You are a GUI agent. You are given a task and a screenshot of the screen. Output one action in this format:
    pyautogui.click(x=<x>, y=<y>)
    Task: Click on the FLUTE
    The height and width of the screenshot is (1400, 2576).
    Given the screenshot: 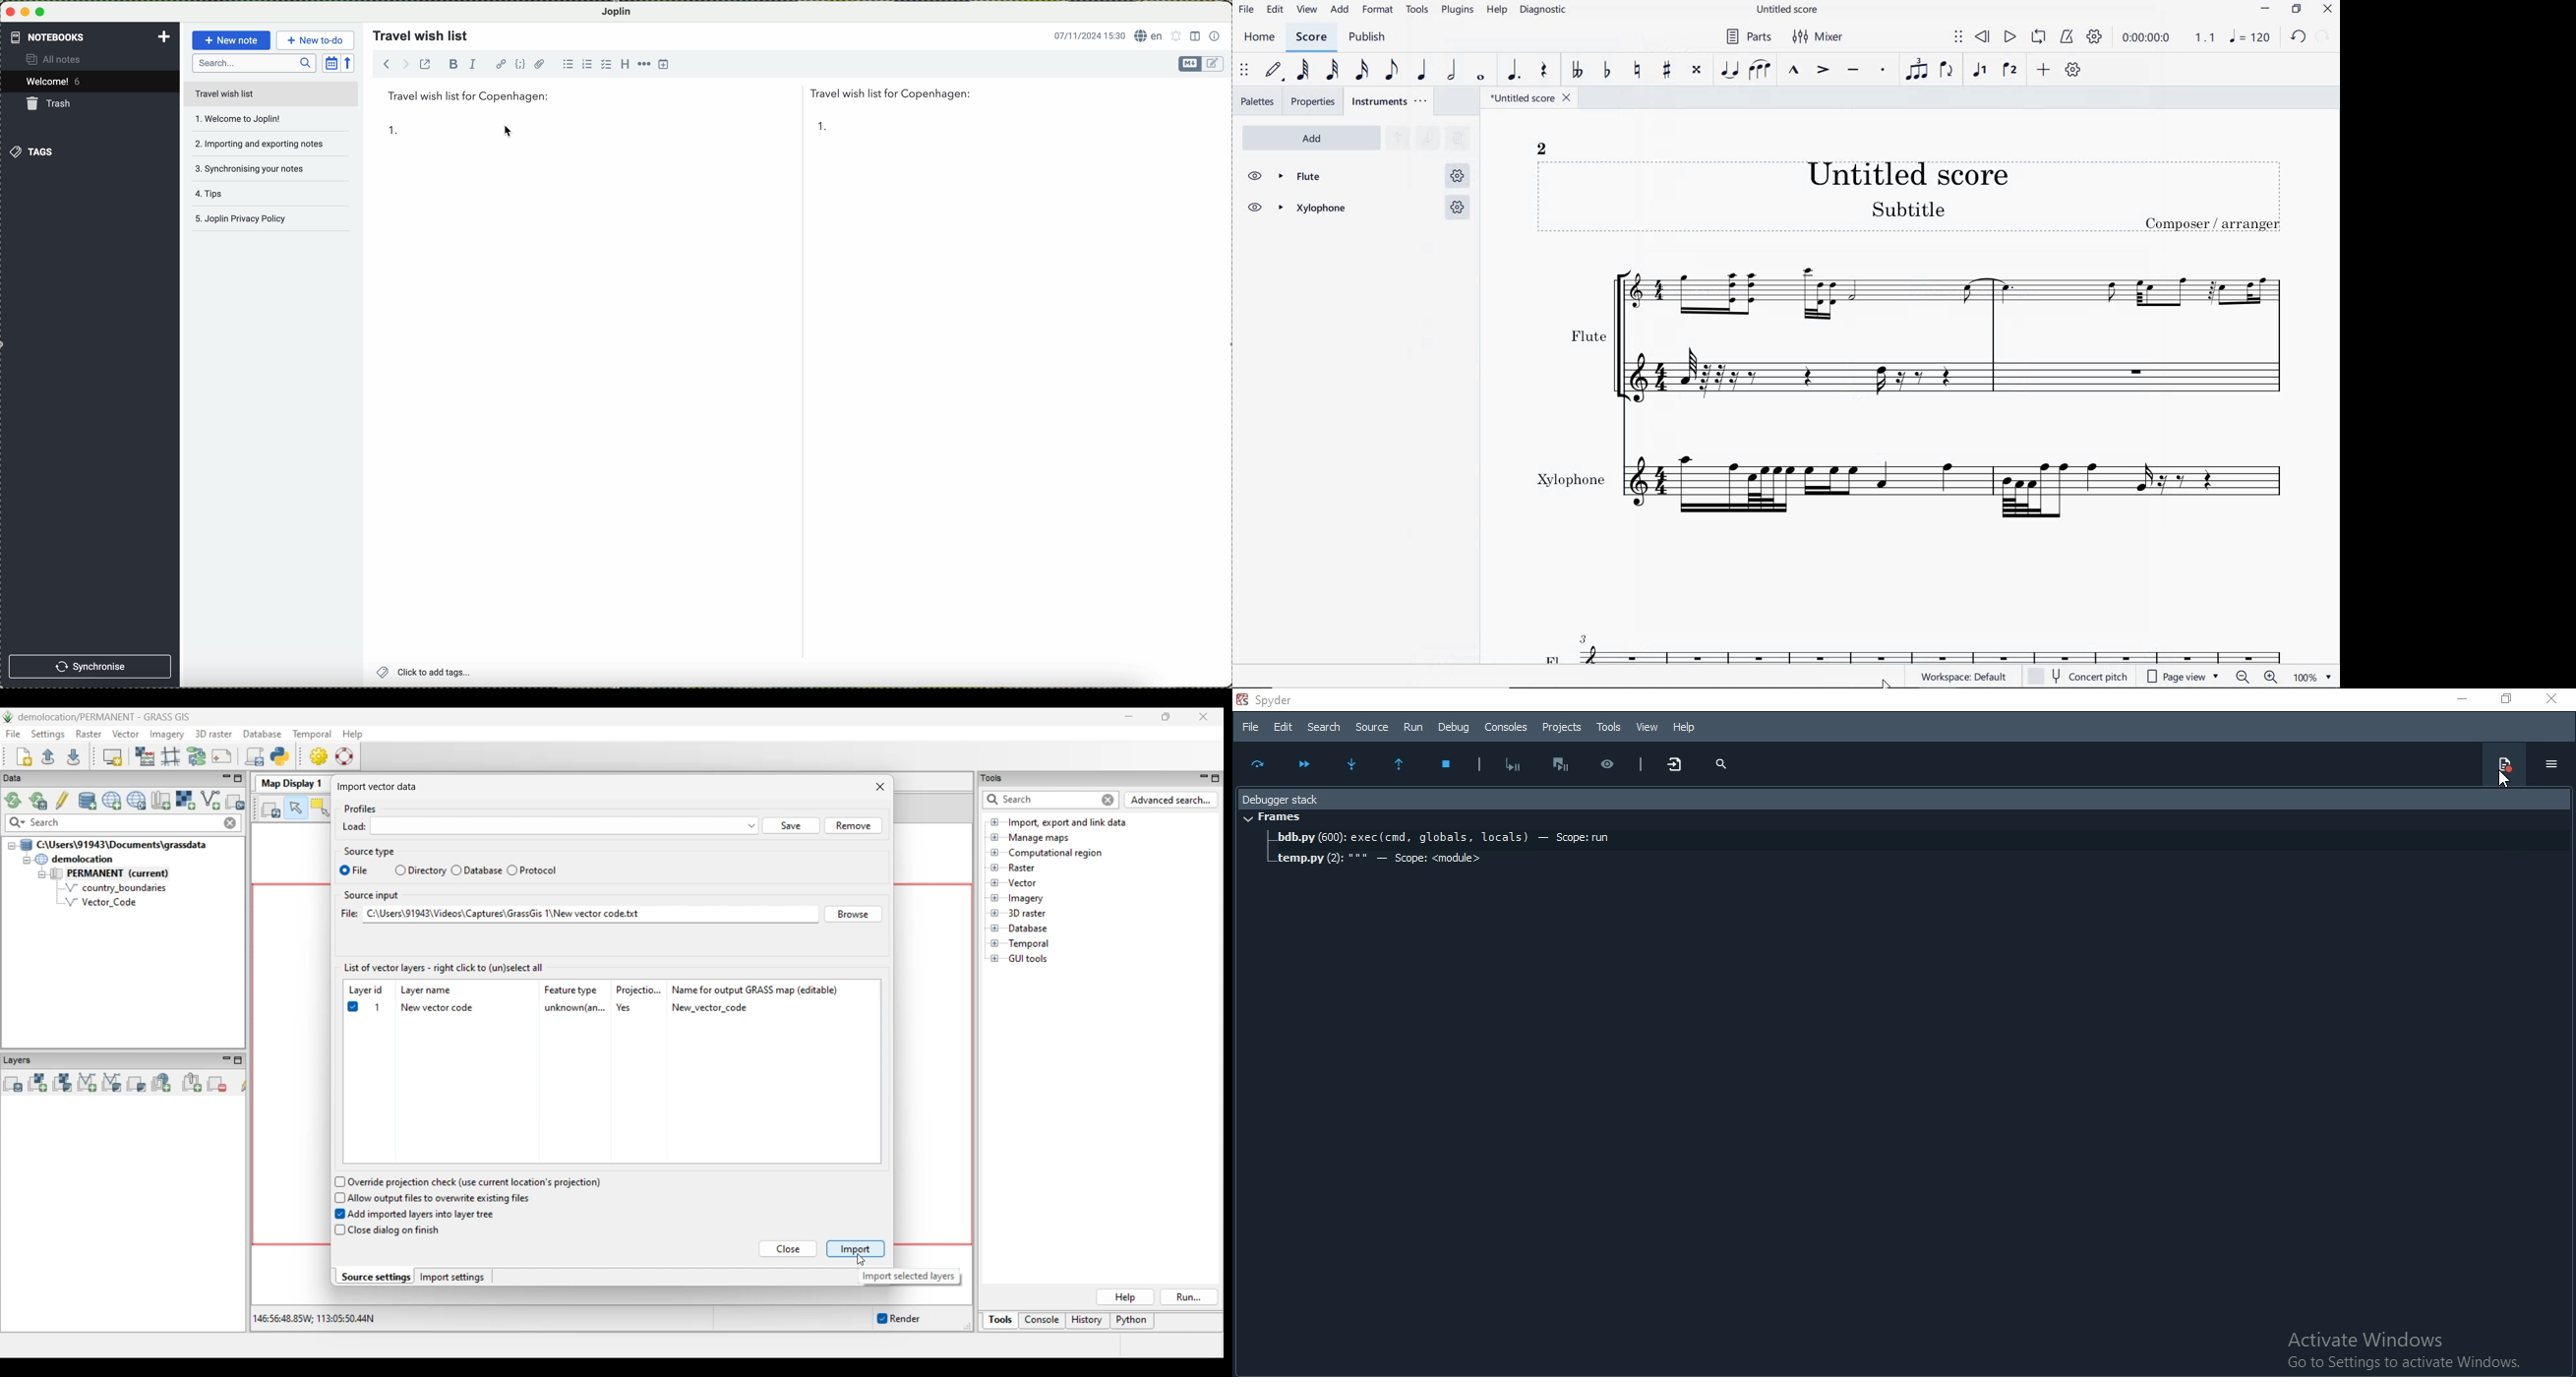 What is the action you would take?
    pyautogui.click(x=1358, y=177)
    